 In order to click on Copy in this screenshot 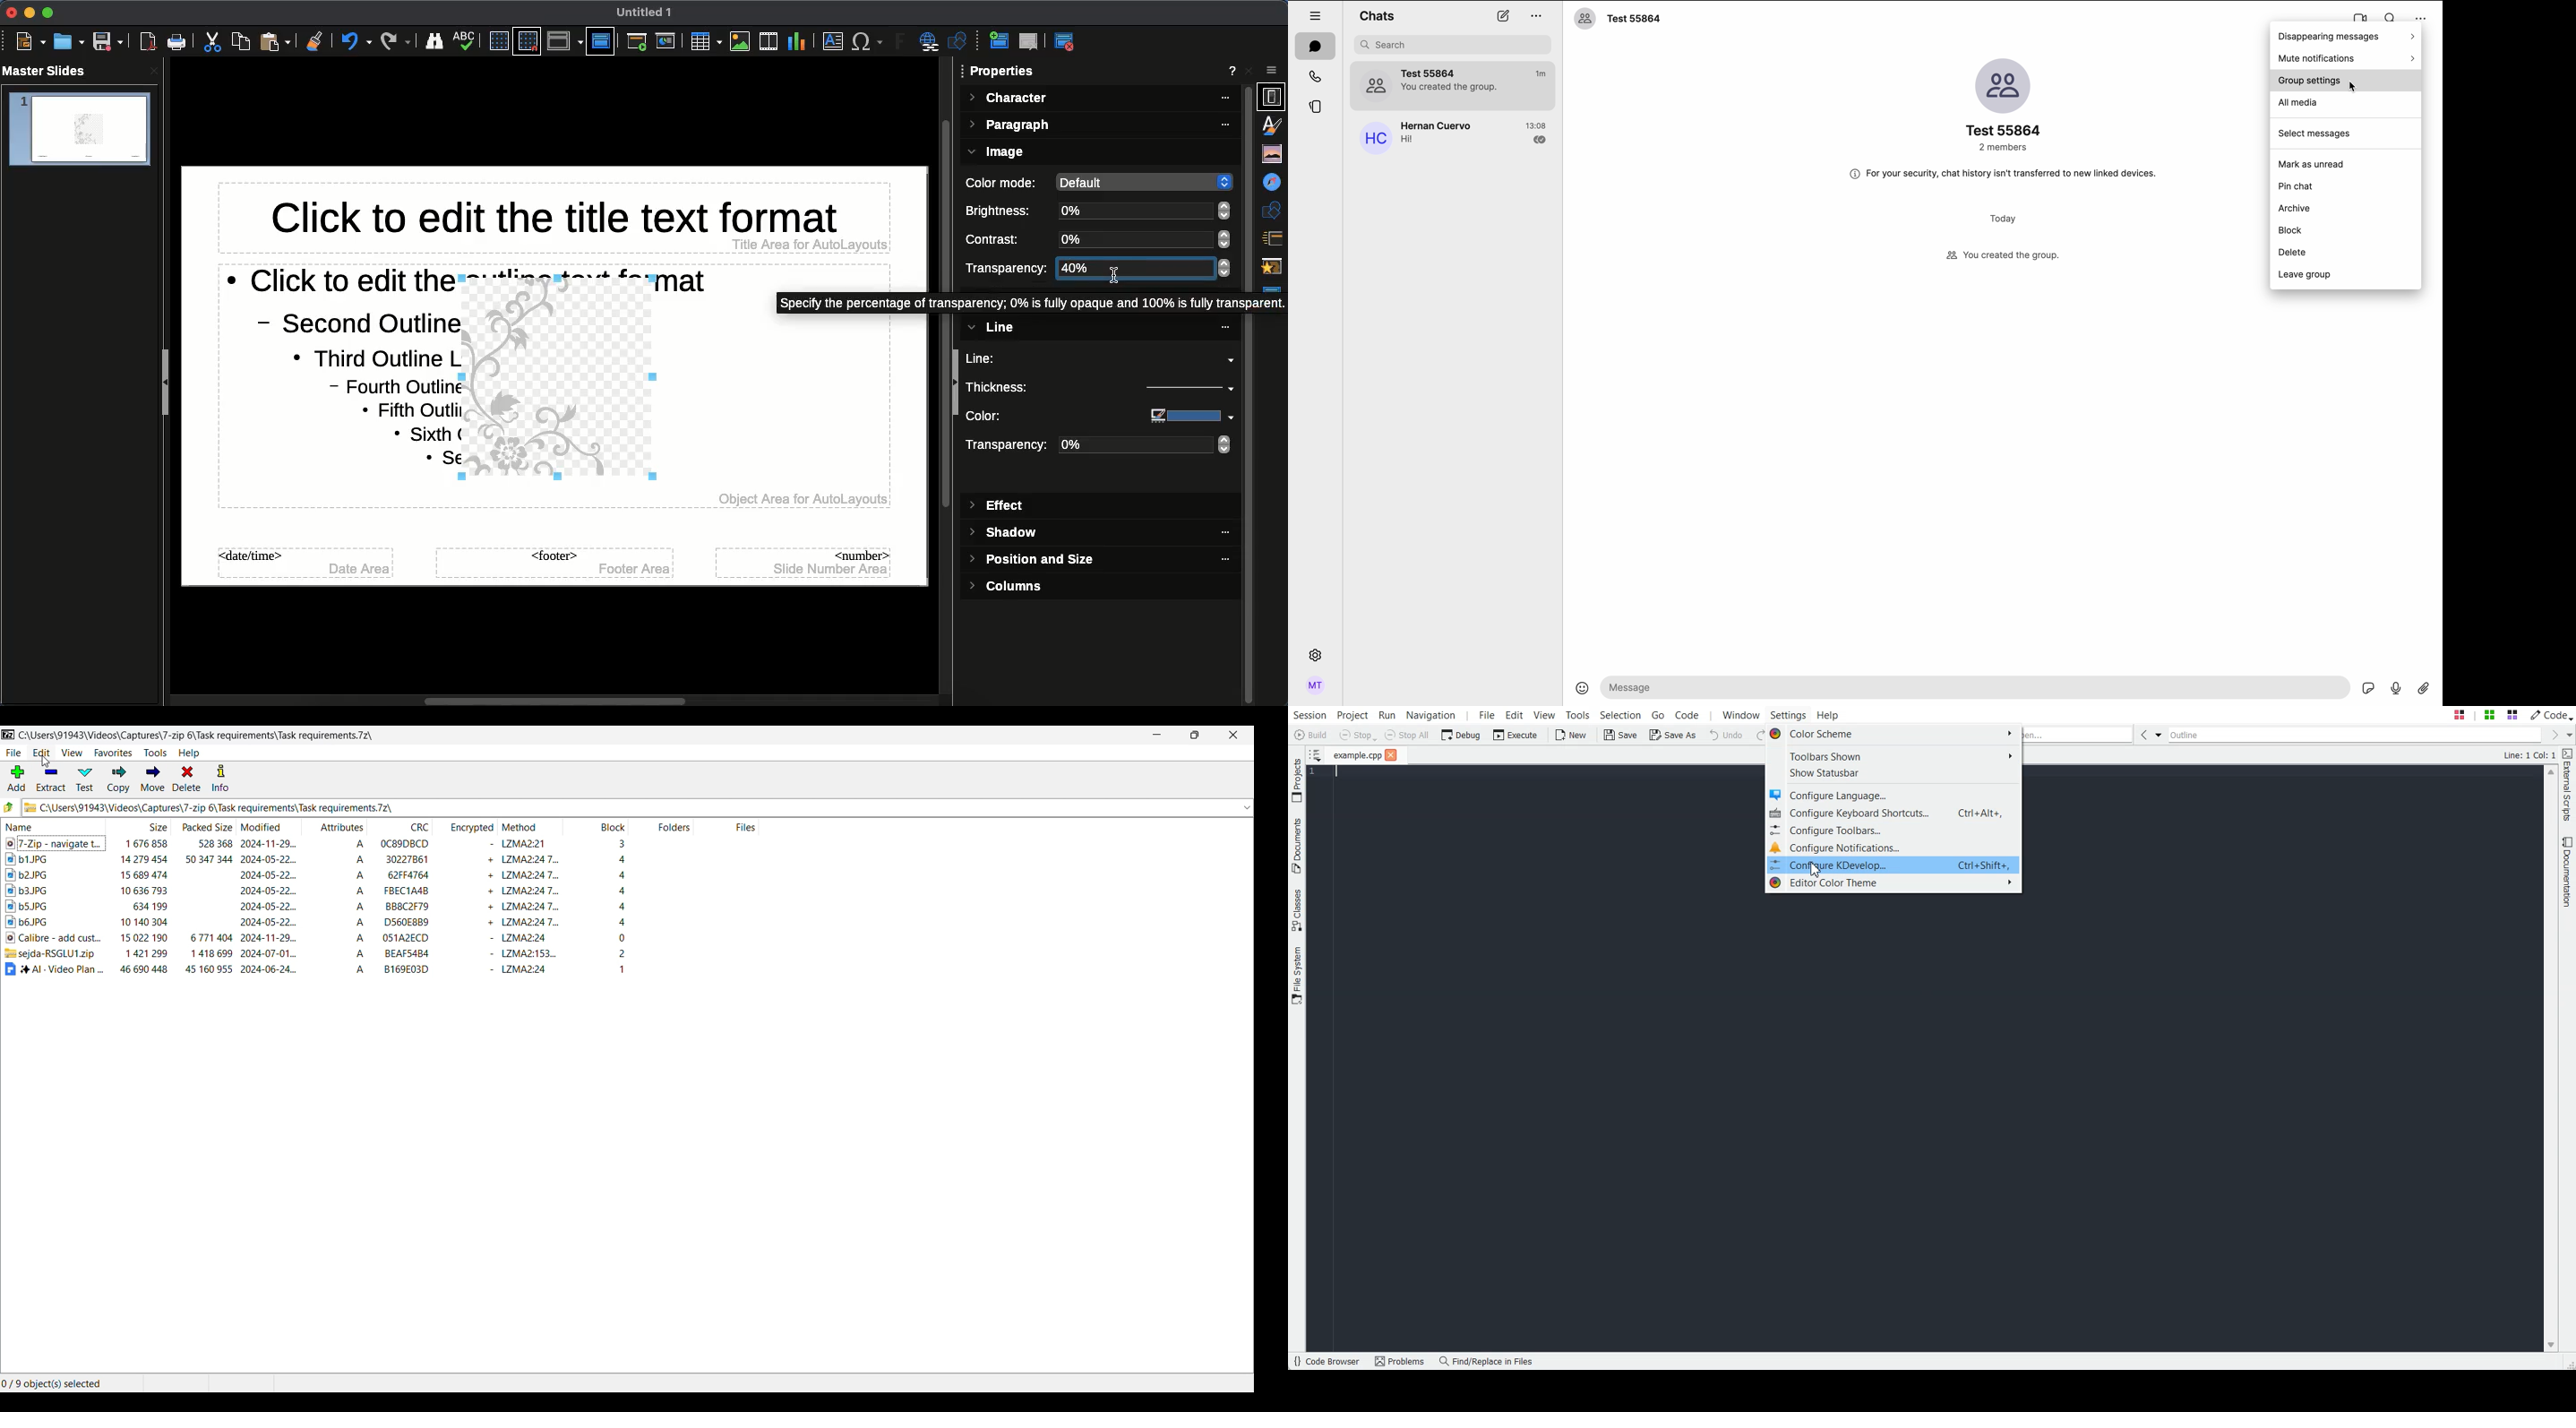, I will do `click(241, 41)`.